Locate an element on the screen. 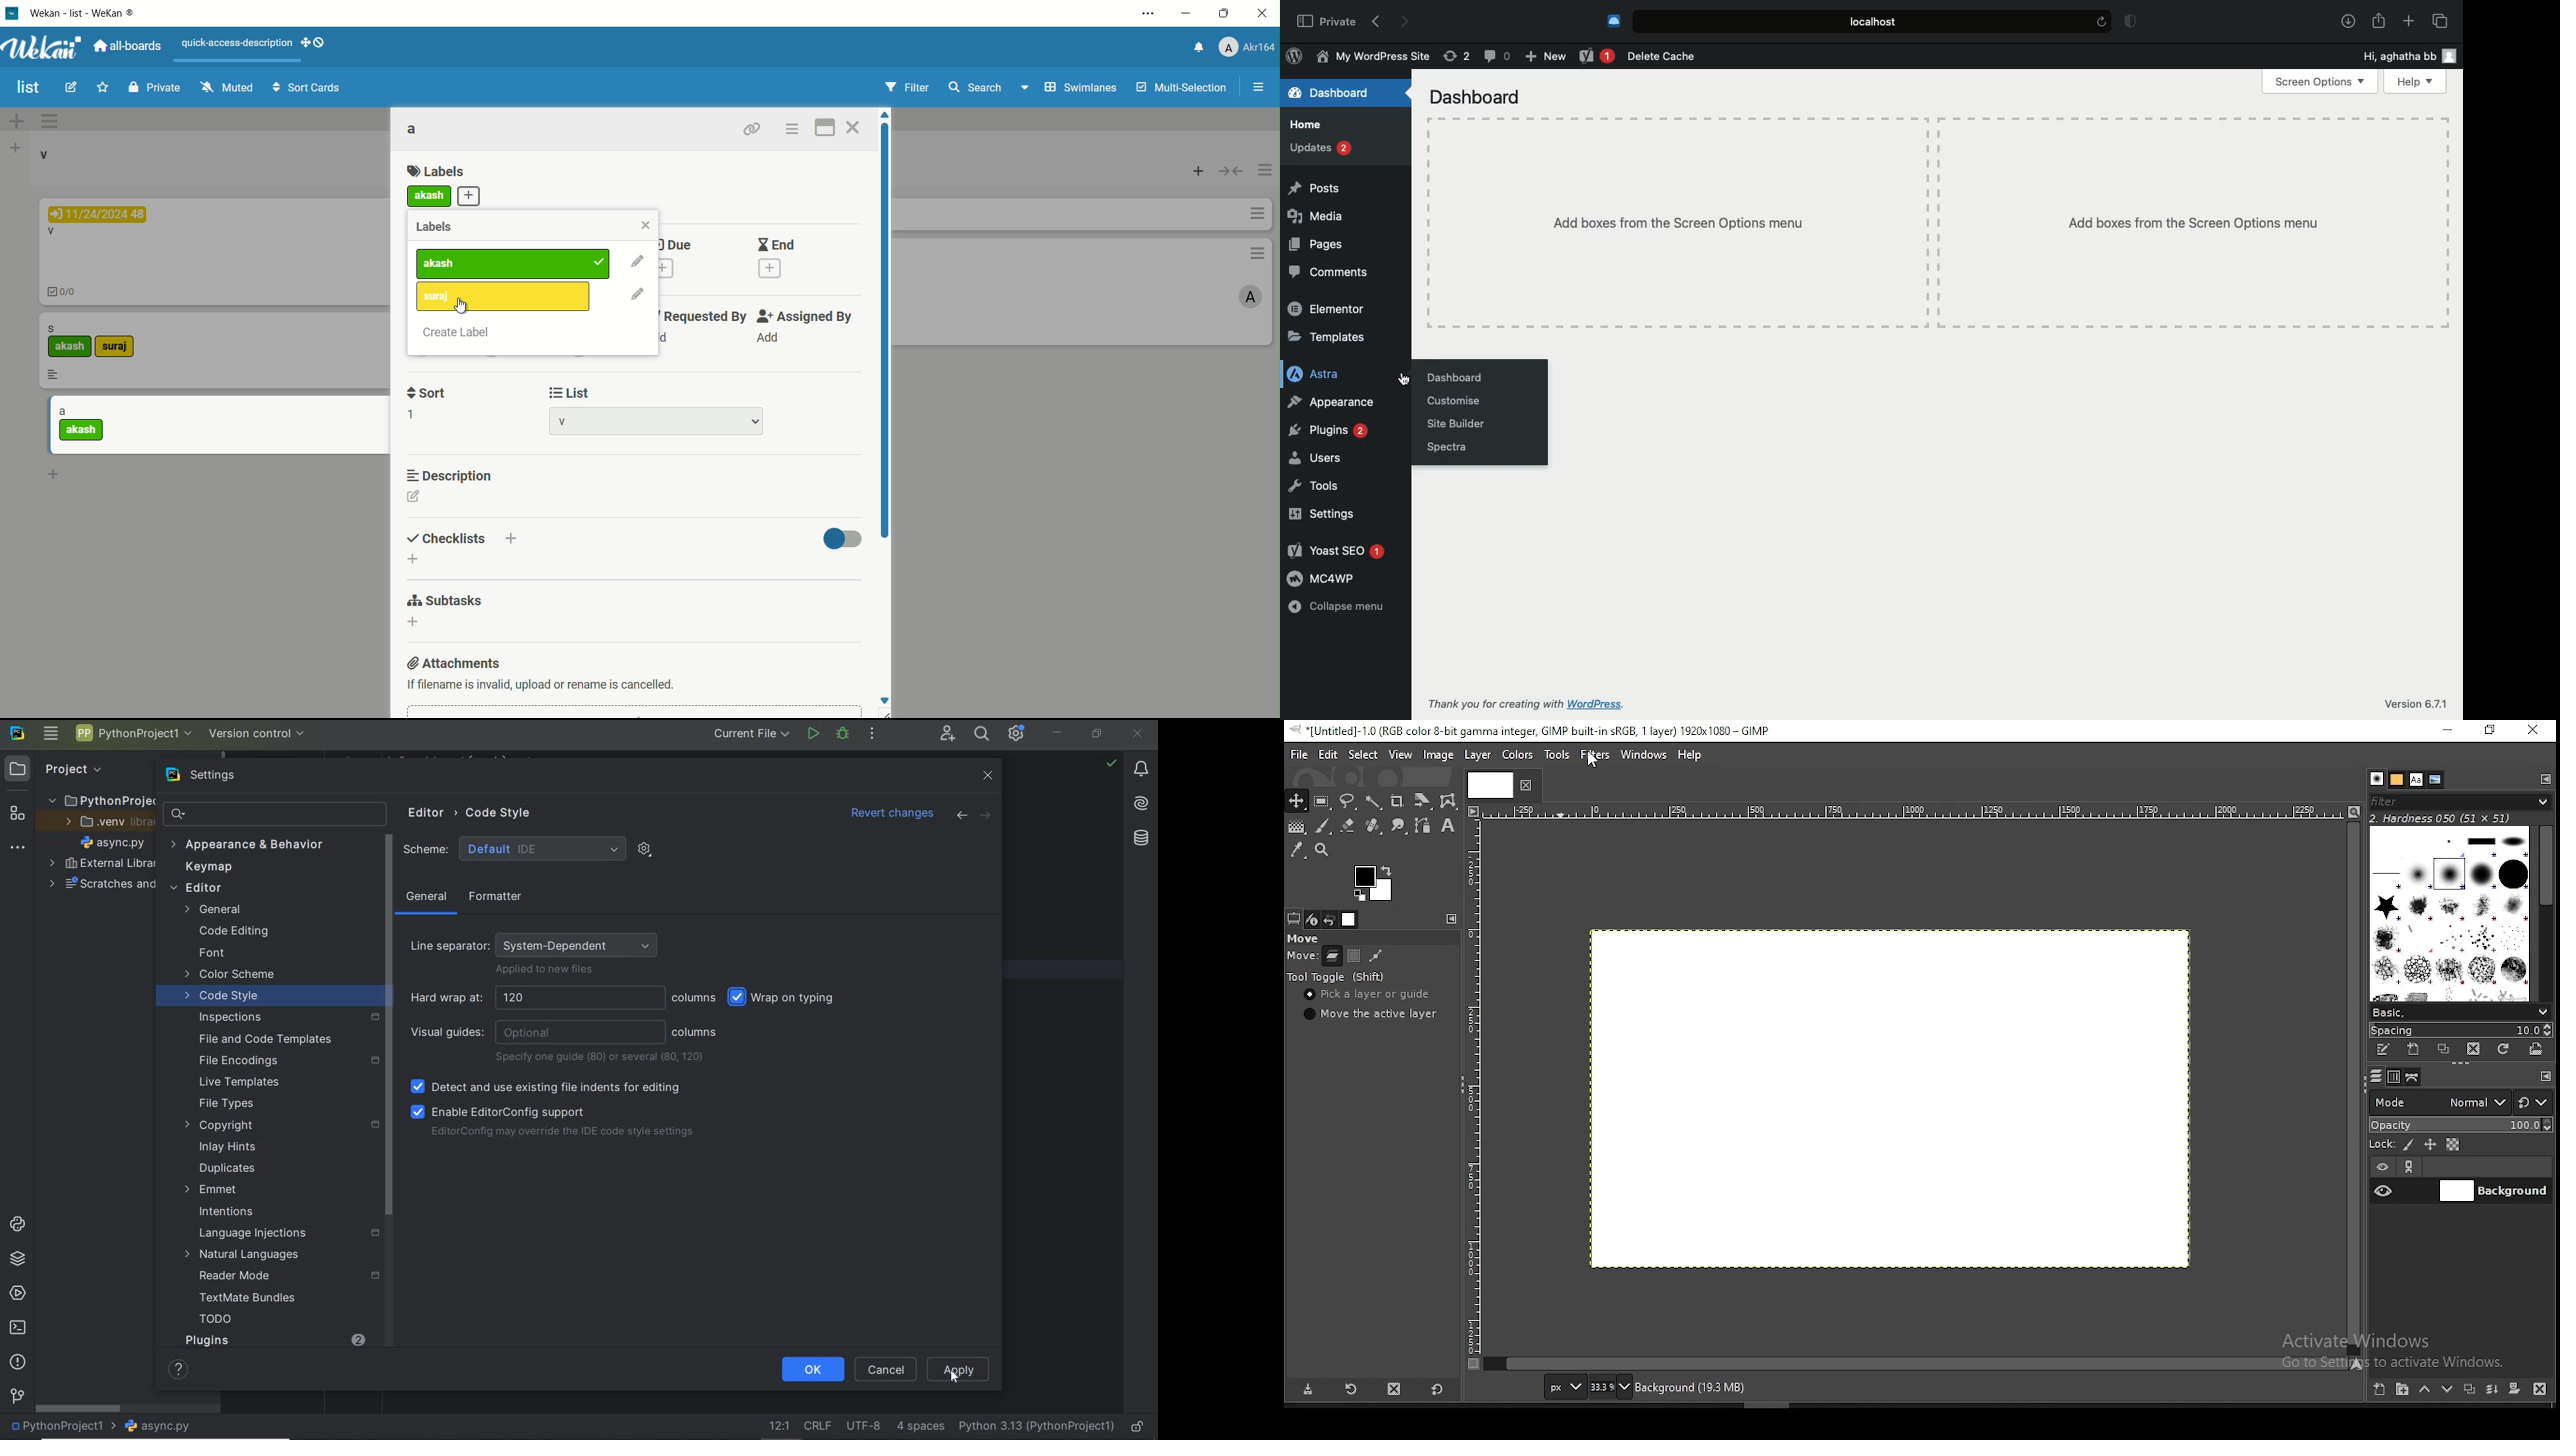 This screenshot has height=1456, width=2576. horizontal scale is located at coordinates (1920, 811).